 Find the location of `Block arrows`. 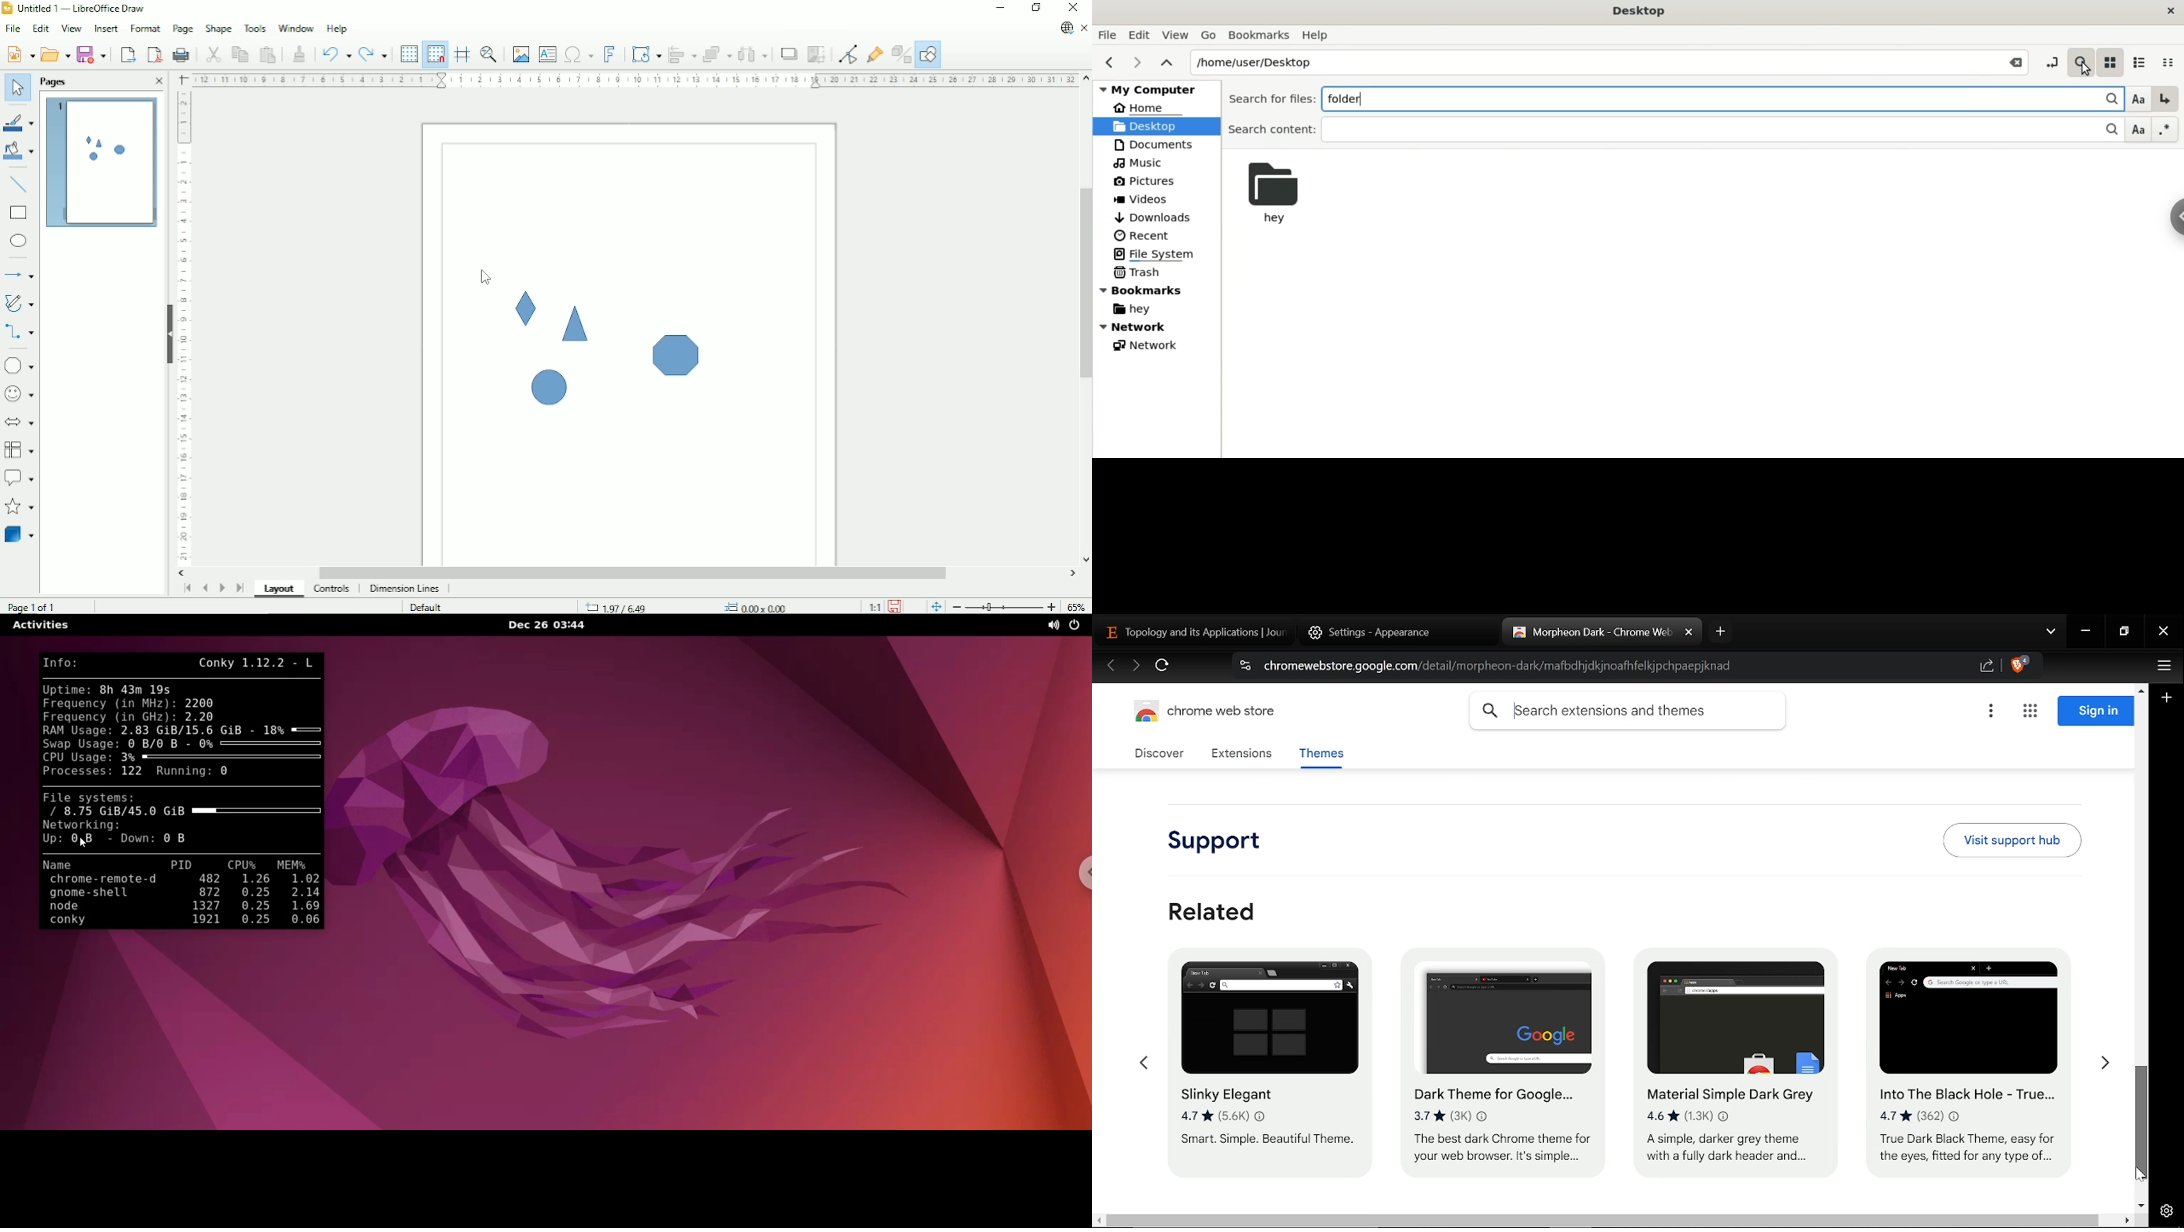

Block arrows is located at coordinates (21, 423).